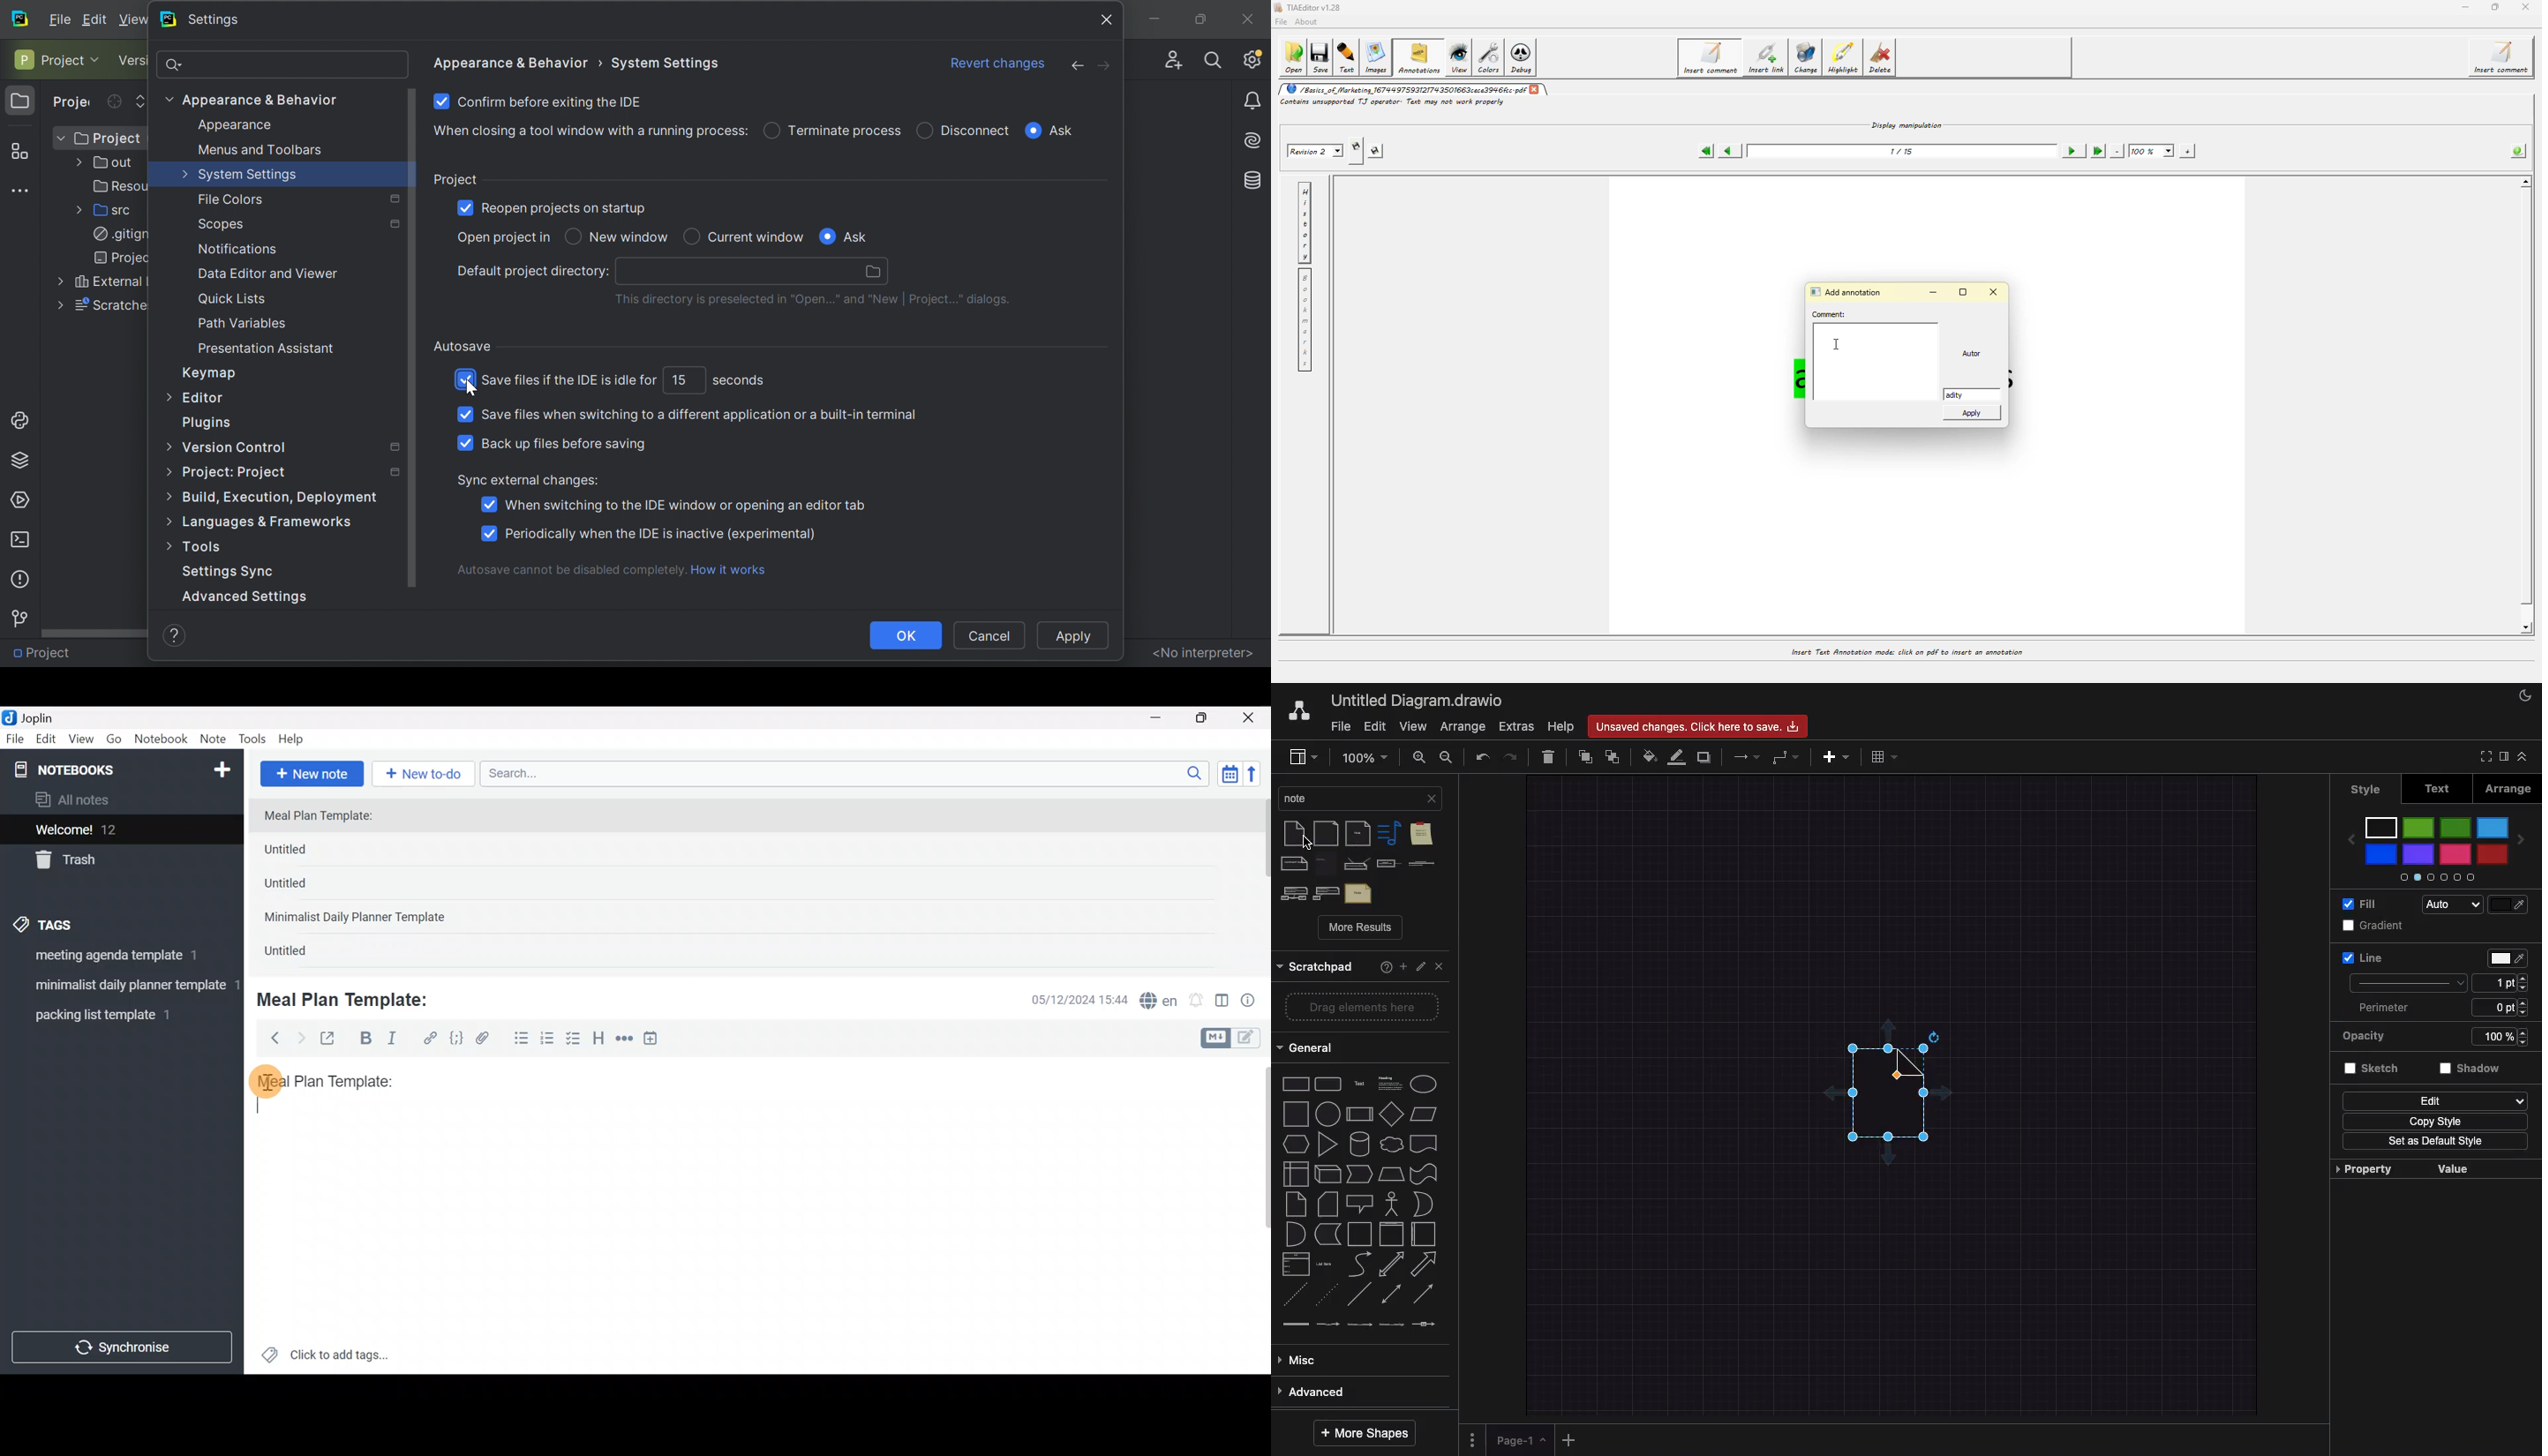  What do you see at coordinates (1884, 755) in the screenshot?
I see `Table` at bounding box center [1884, 755].